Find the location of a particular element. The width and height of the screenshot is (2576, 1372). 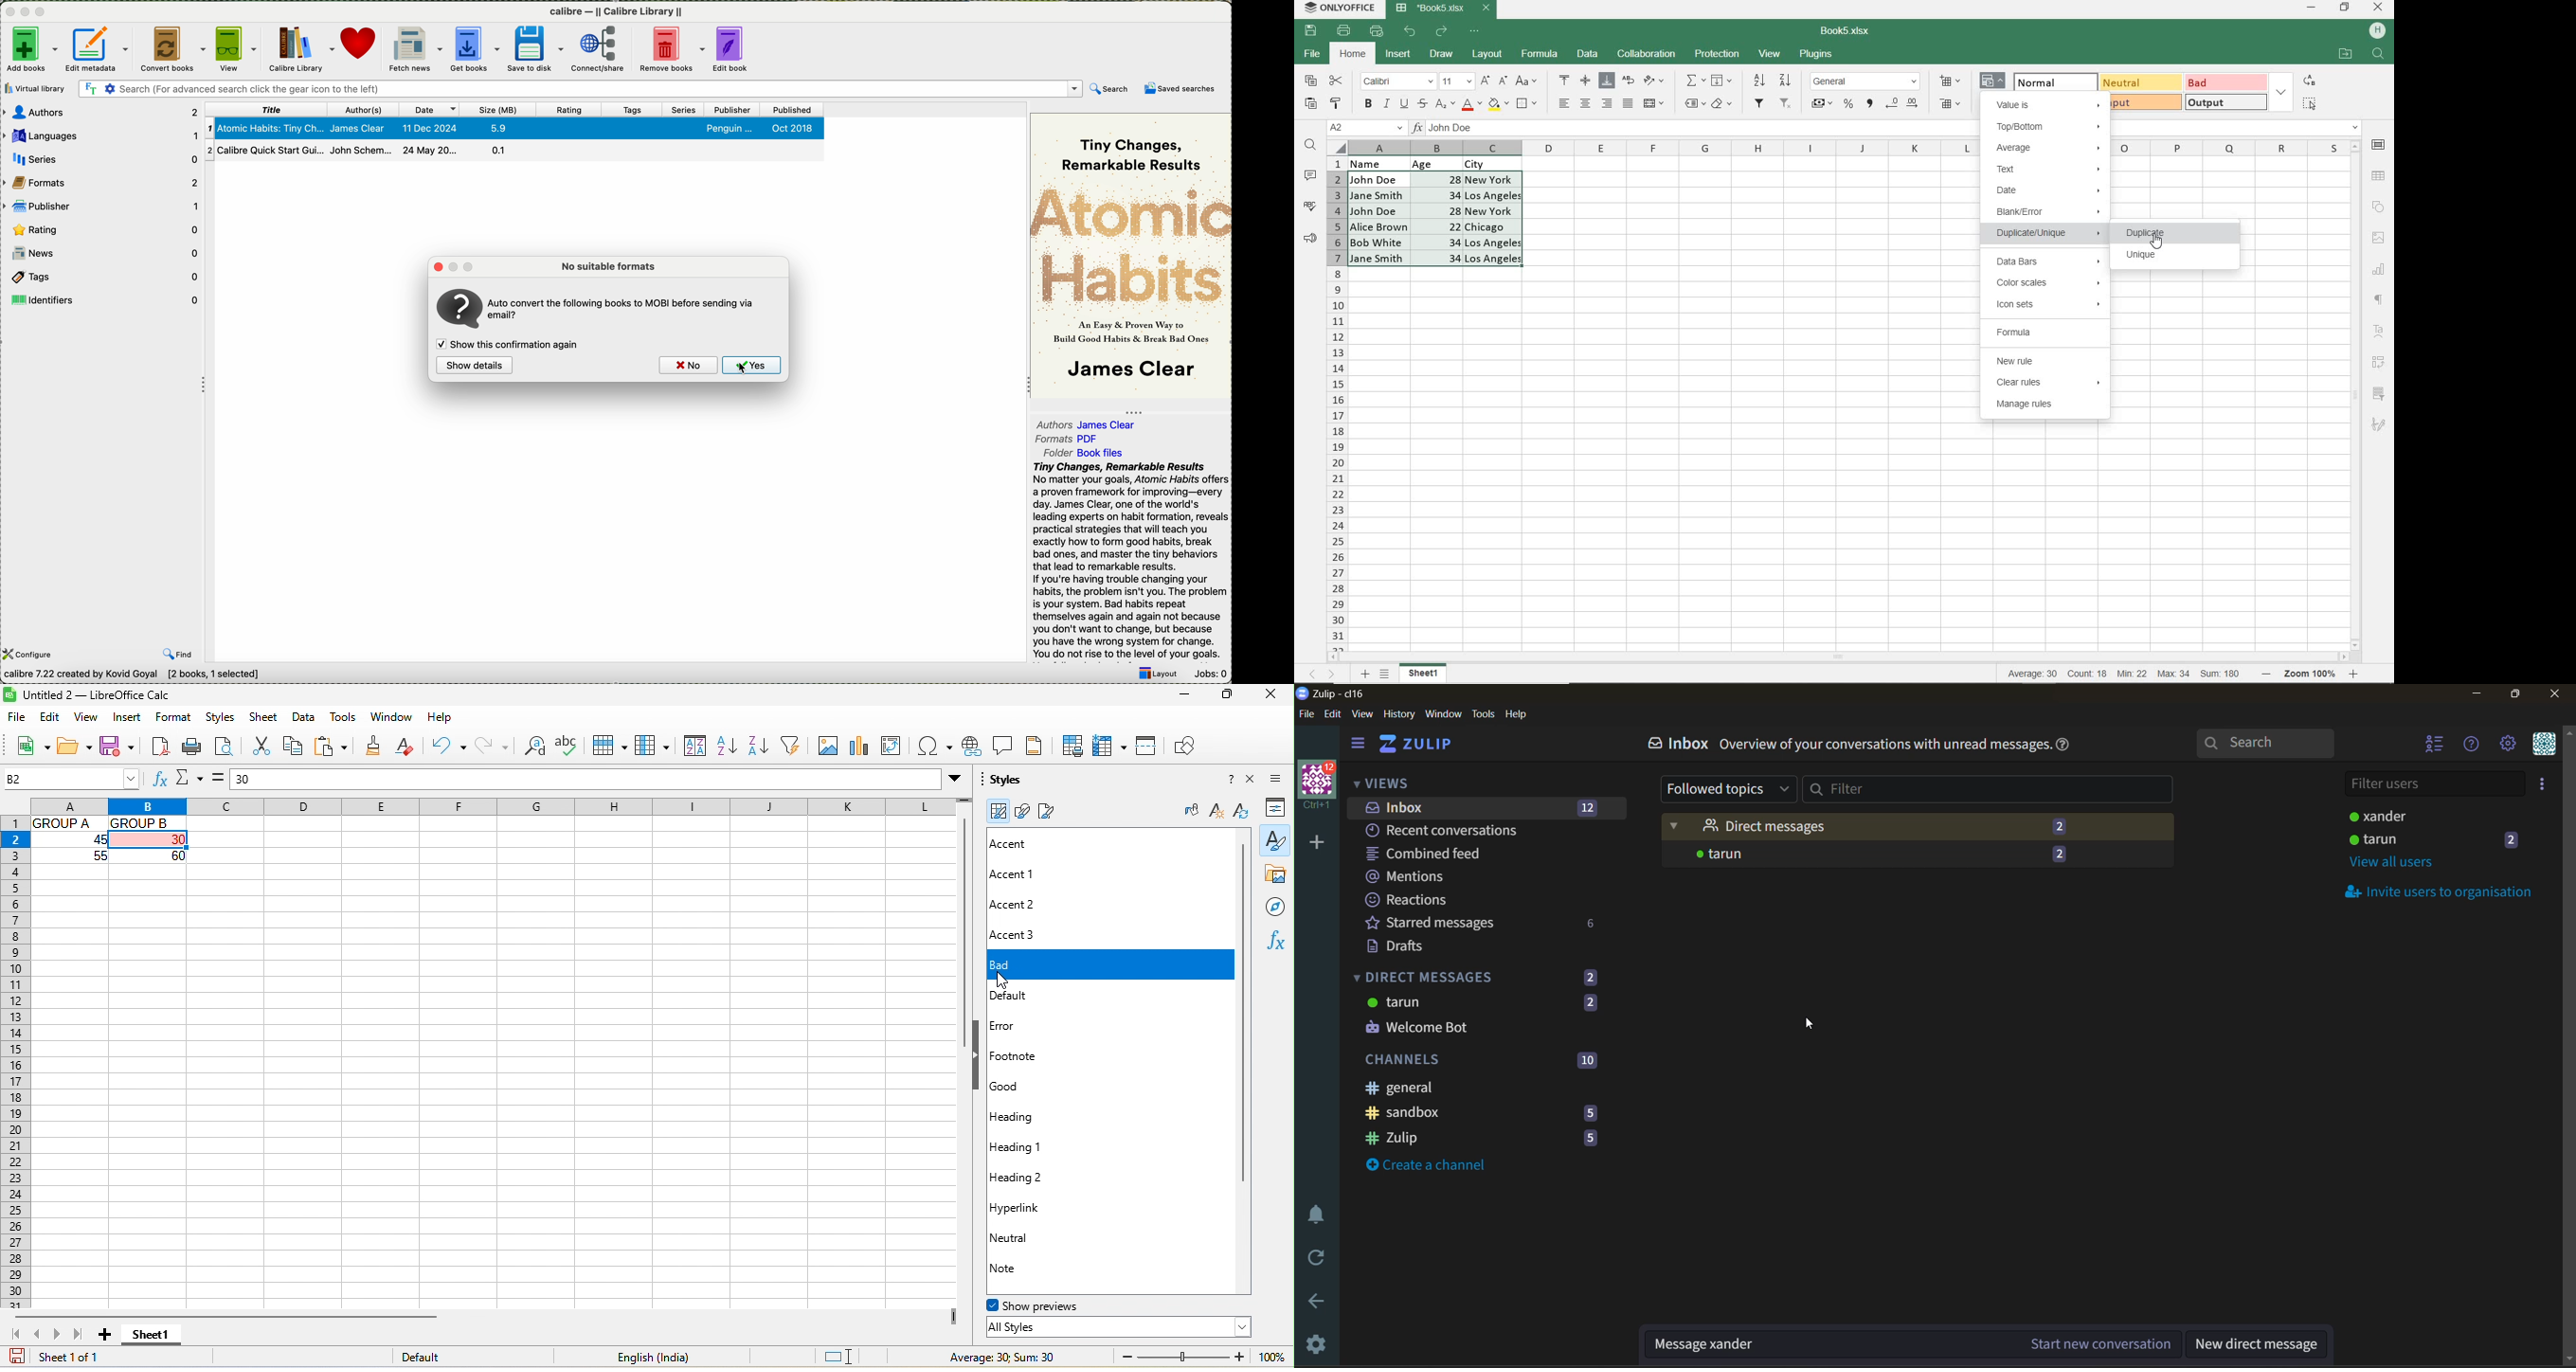

LibreOffice Logo is located at coordinates (9, 694).